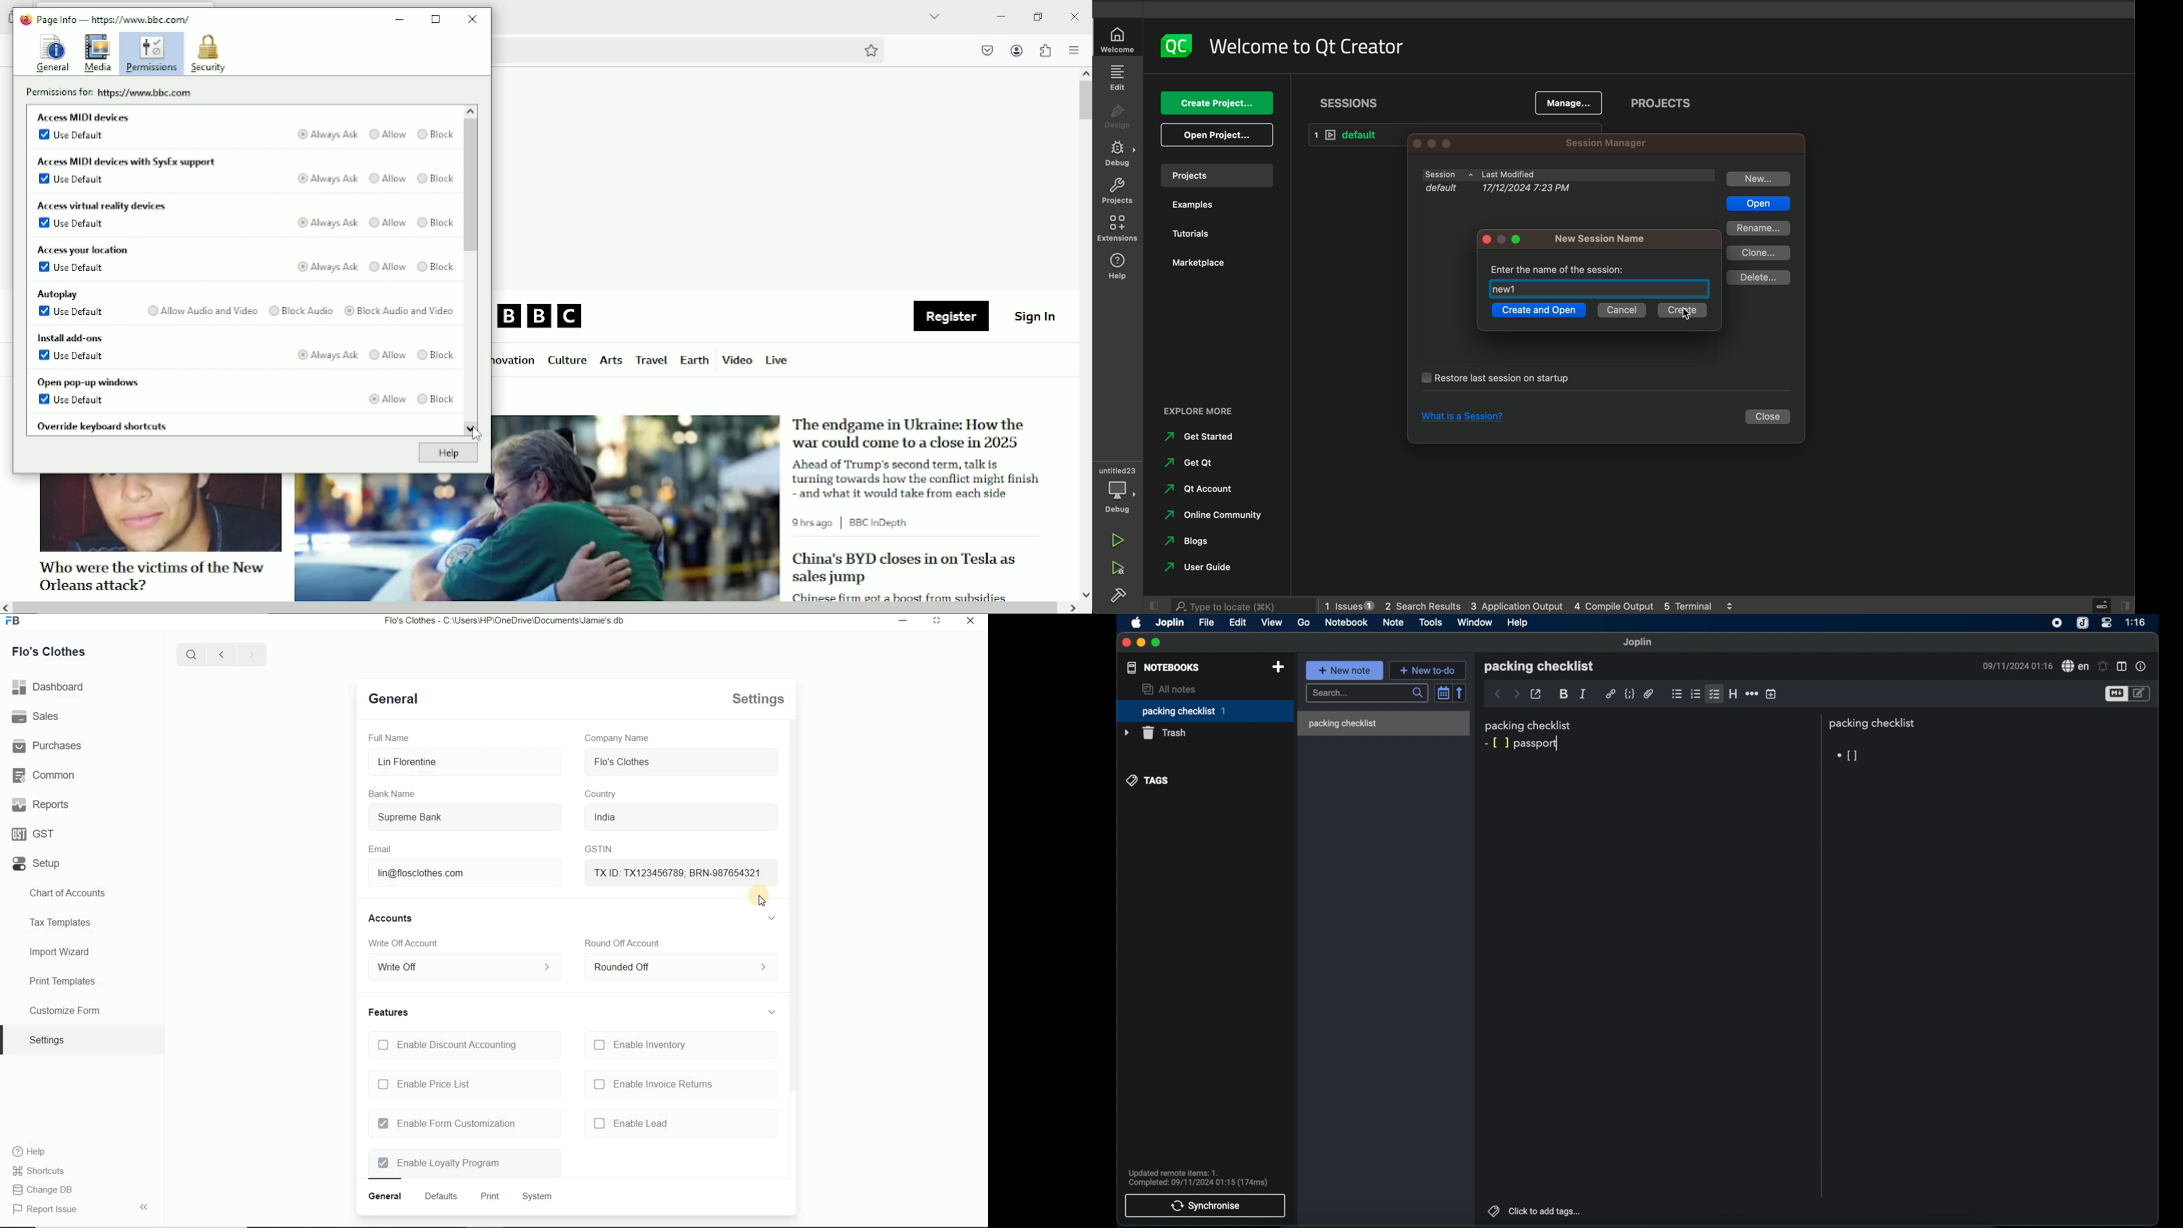  What do you see at coordinates (1518, 622) in the screenshot?
I see `help` at bounding box center [1518, 622].